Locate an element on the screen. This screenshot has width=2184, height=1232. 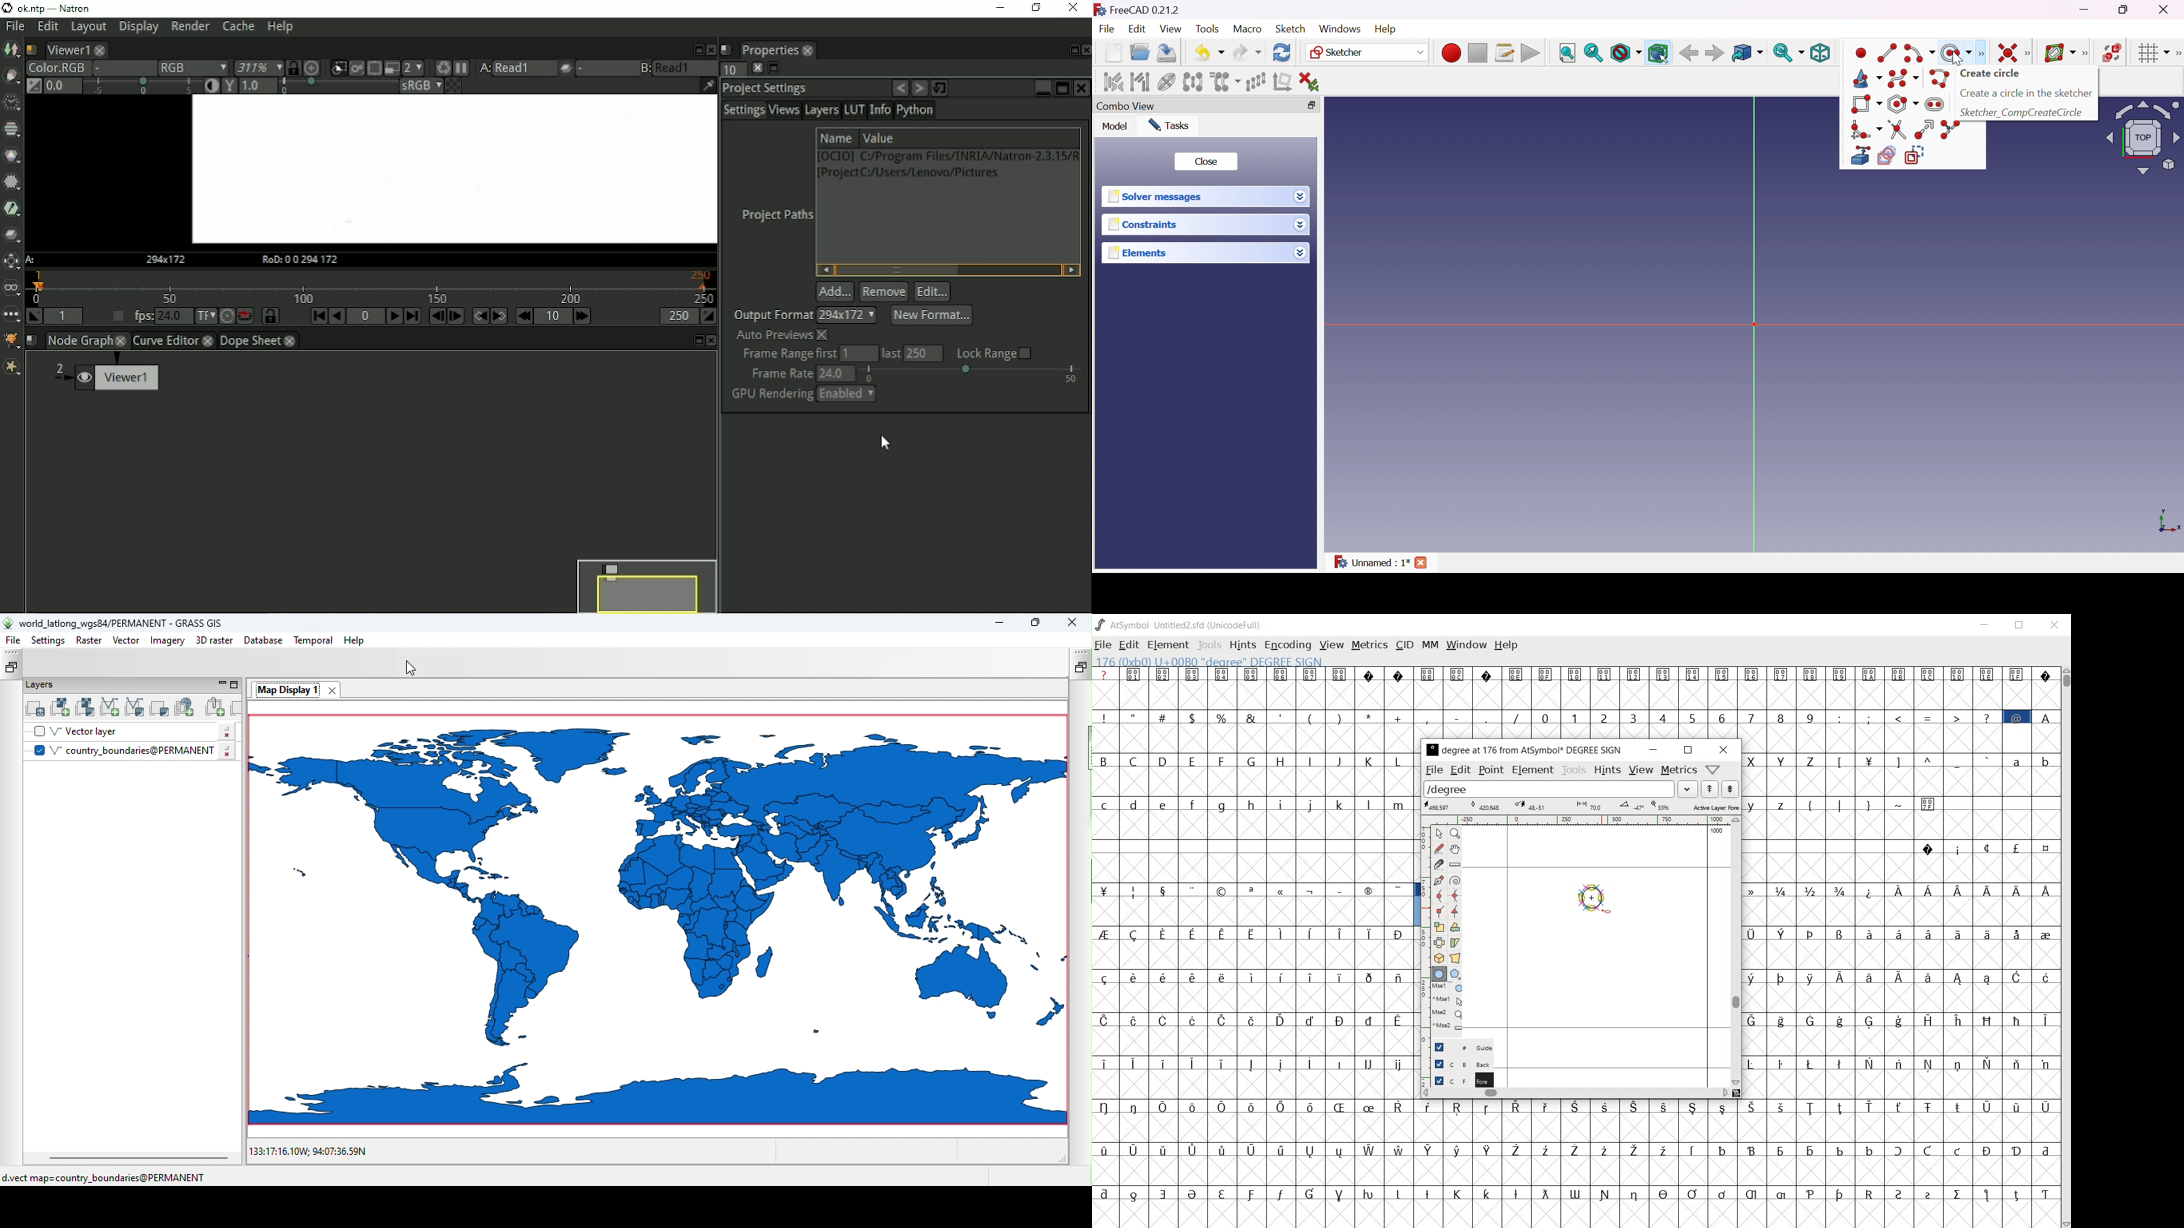
Draw style is located at coordinates (1627, 53).